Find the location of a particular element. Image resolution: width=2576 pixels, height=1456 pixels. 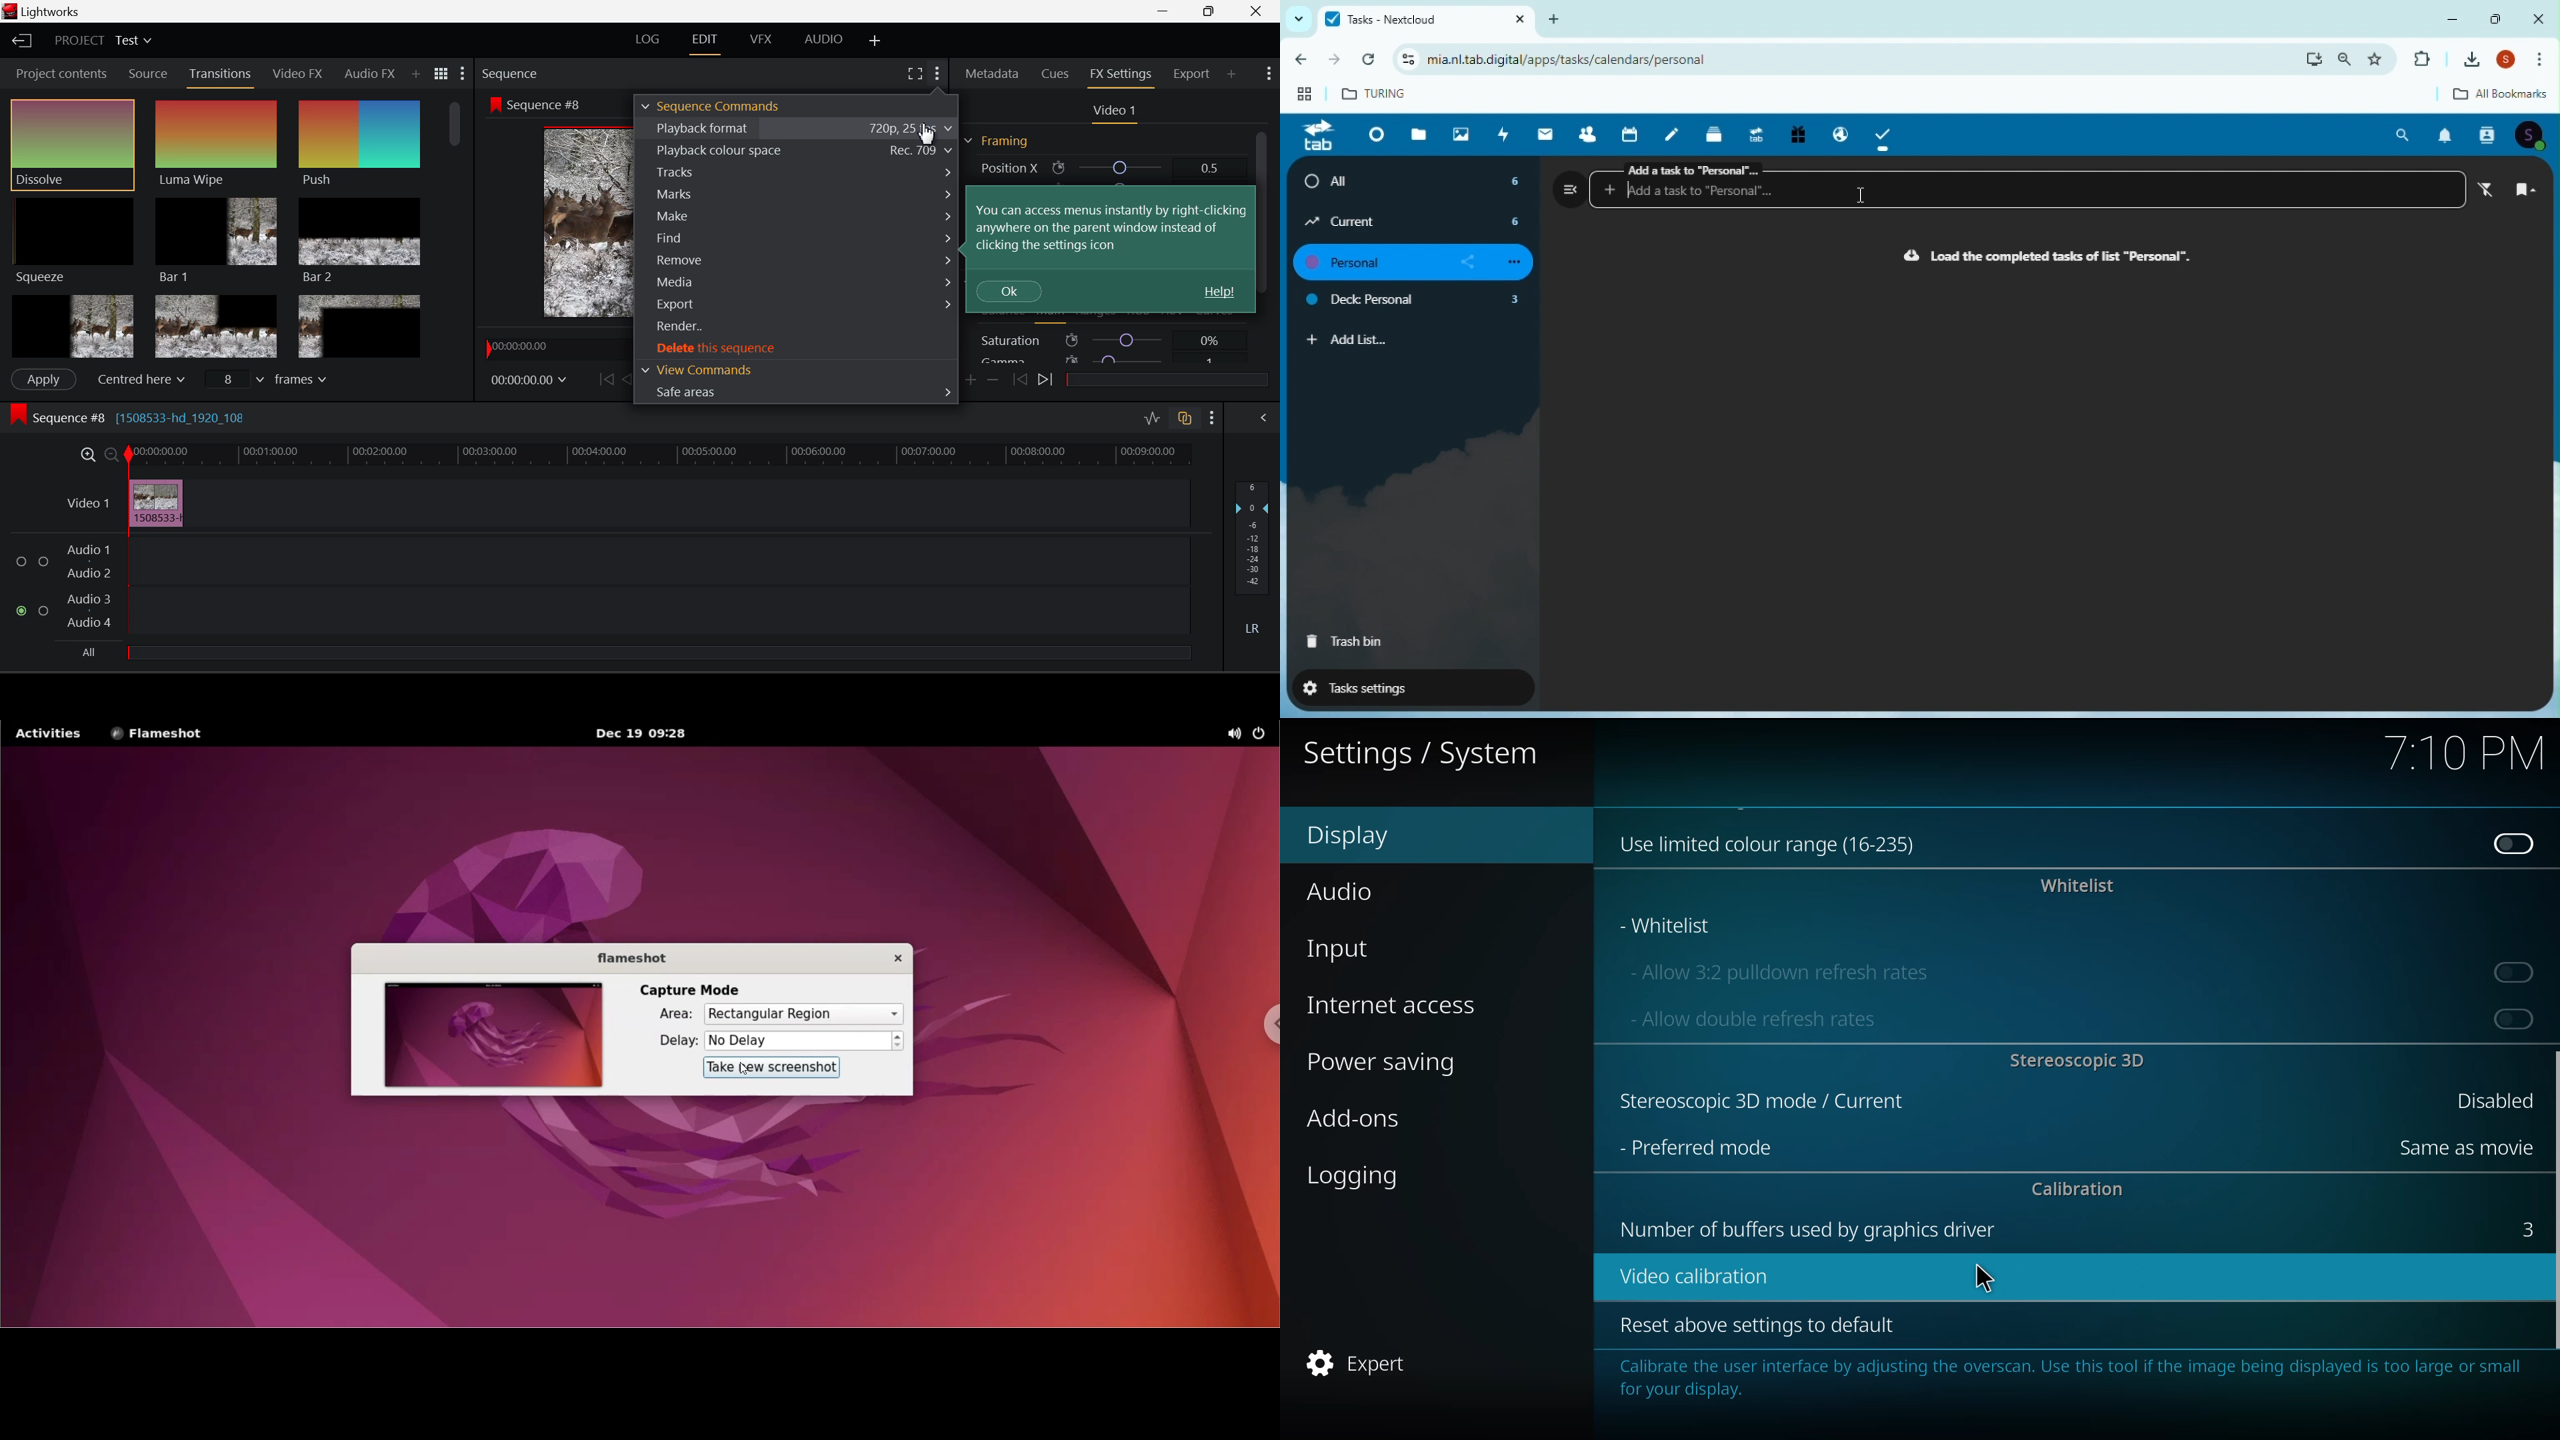

internet access is located at coordinates (1395, 1004).